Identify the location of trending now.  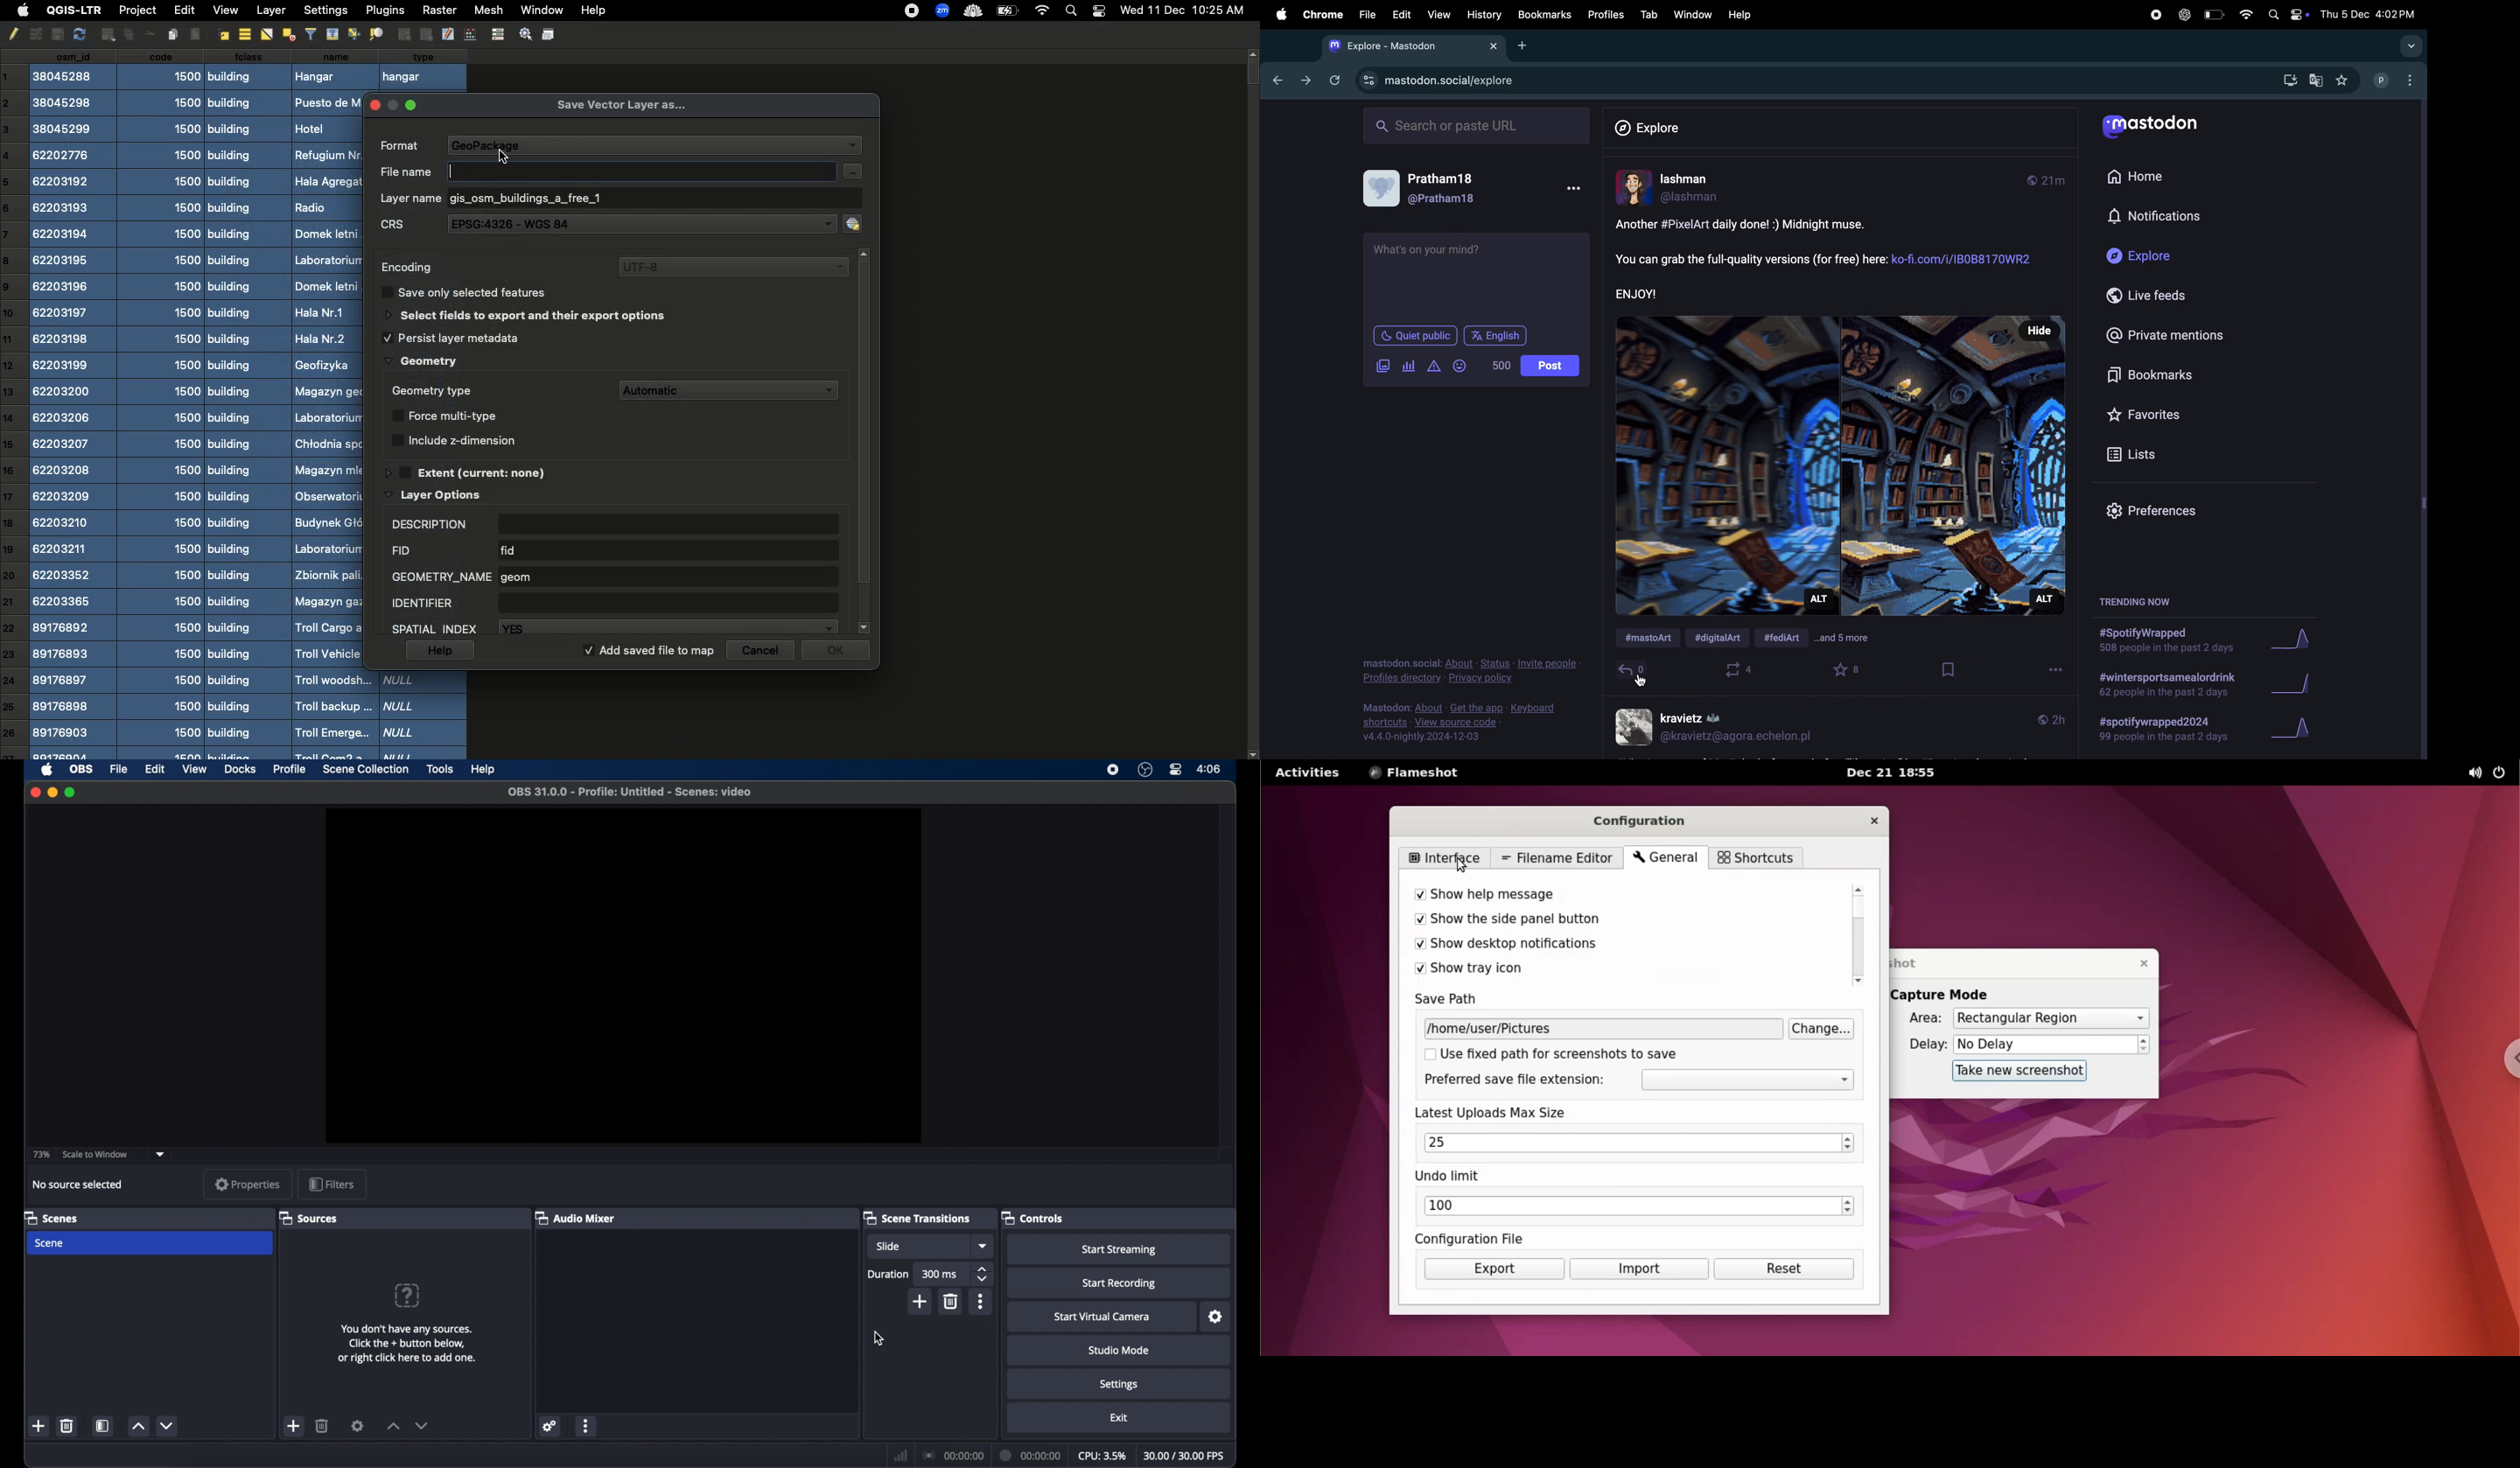
(2133, 604).